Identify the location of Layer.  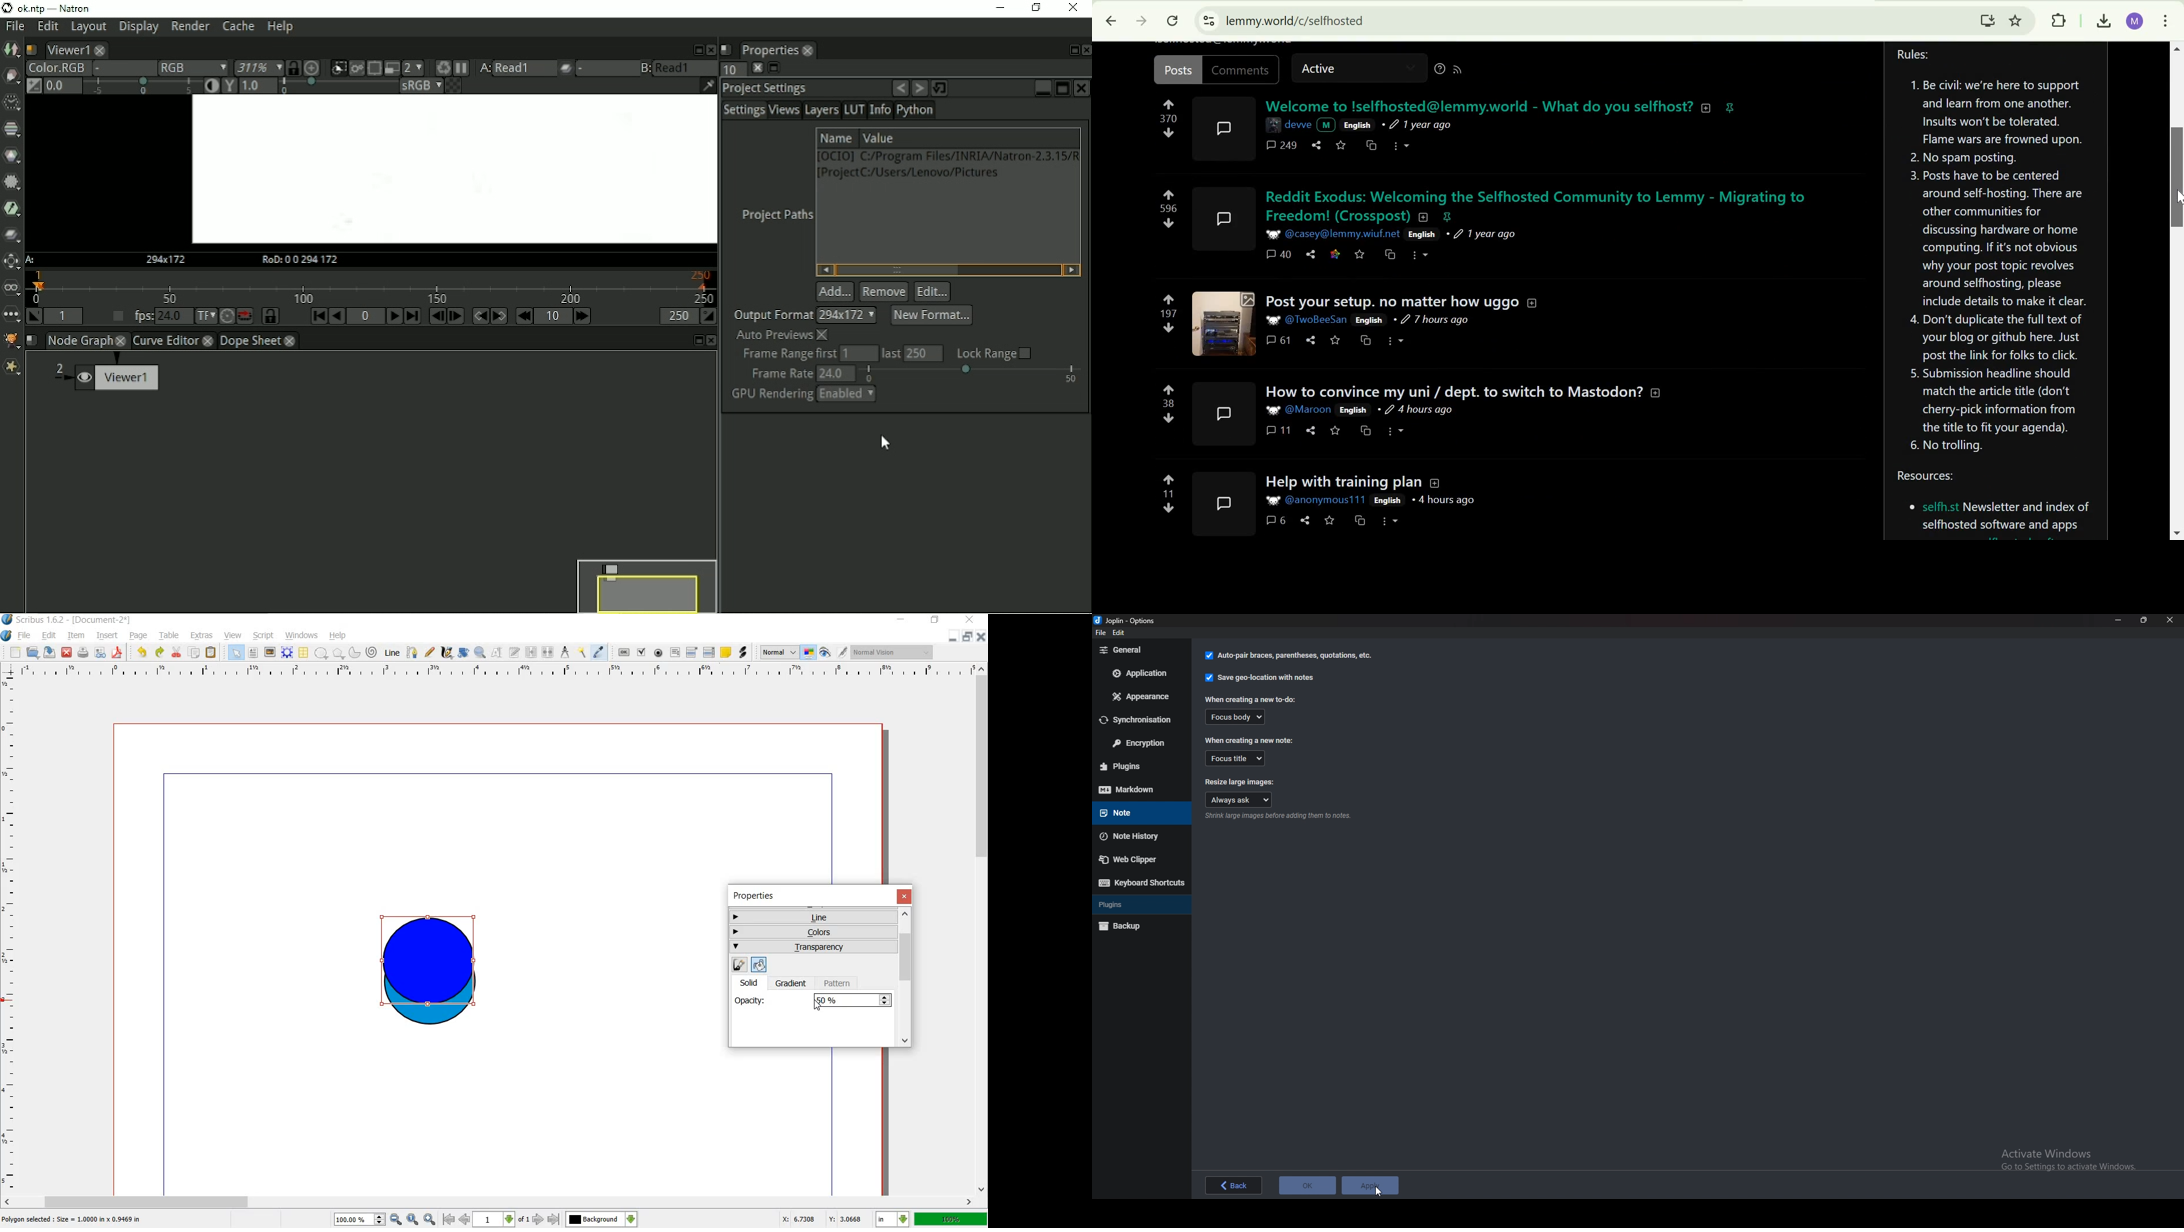
(55, 68).